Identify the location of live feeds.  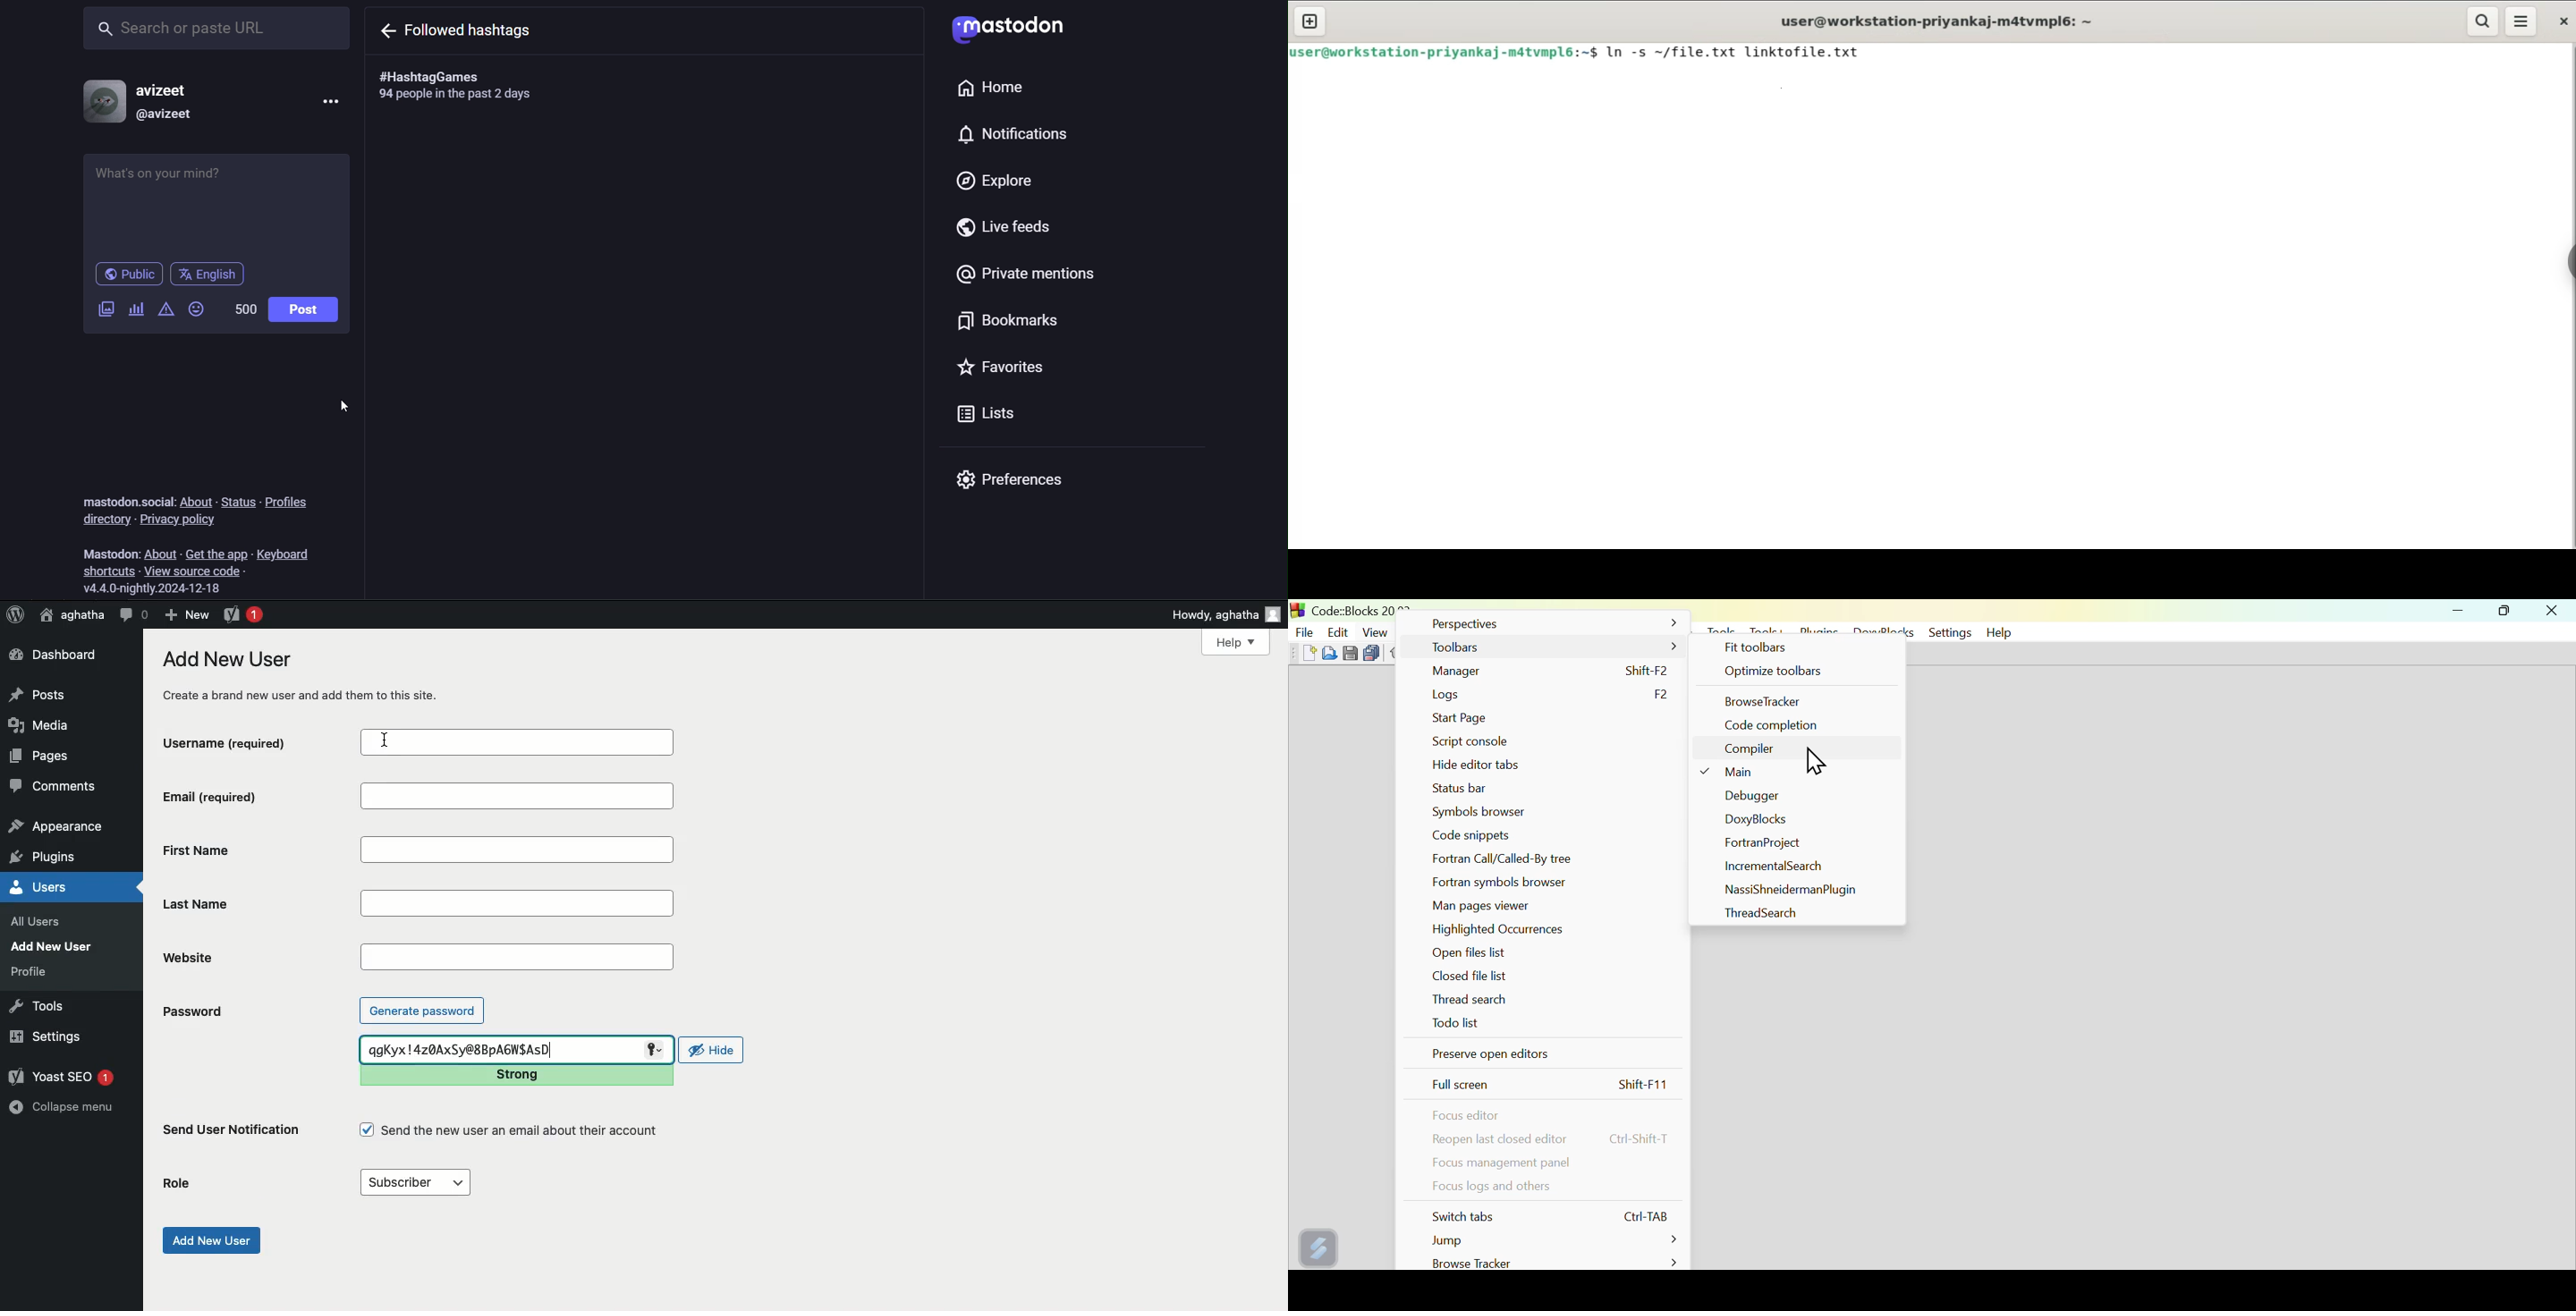
(1006, 229).